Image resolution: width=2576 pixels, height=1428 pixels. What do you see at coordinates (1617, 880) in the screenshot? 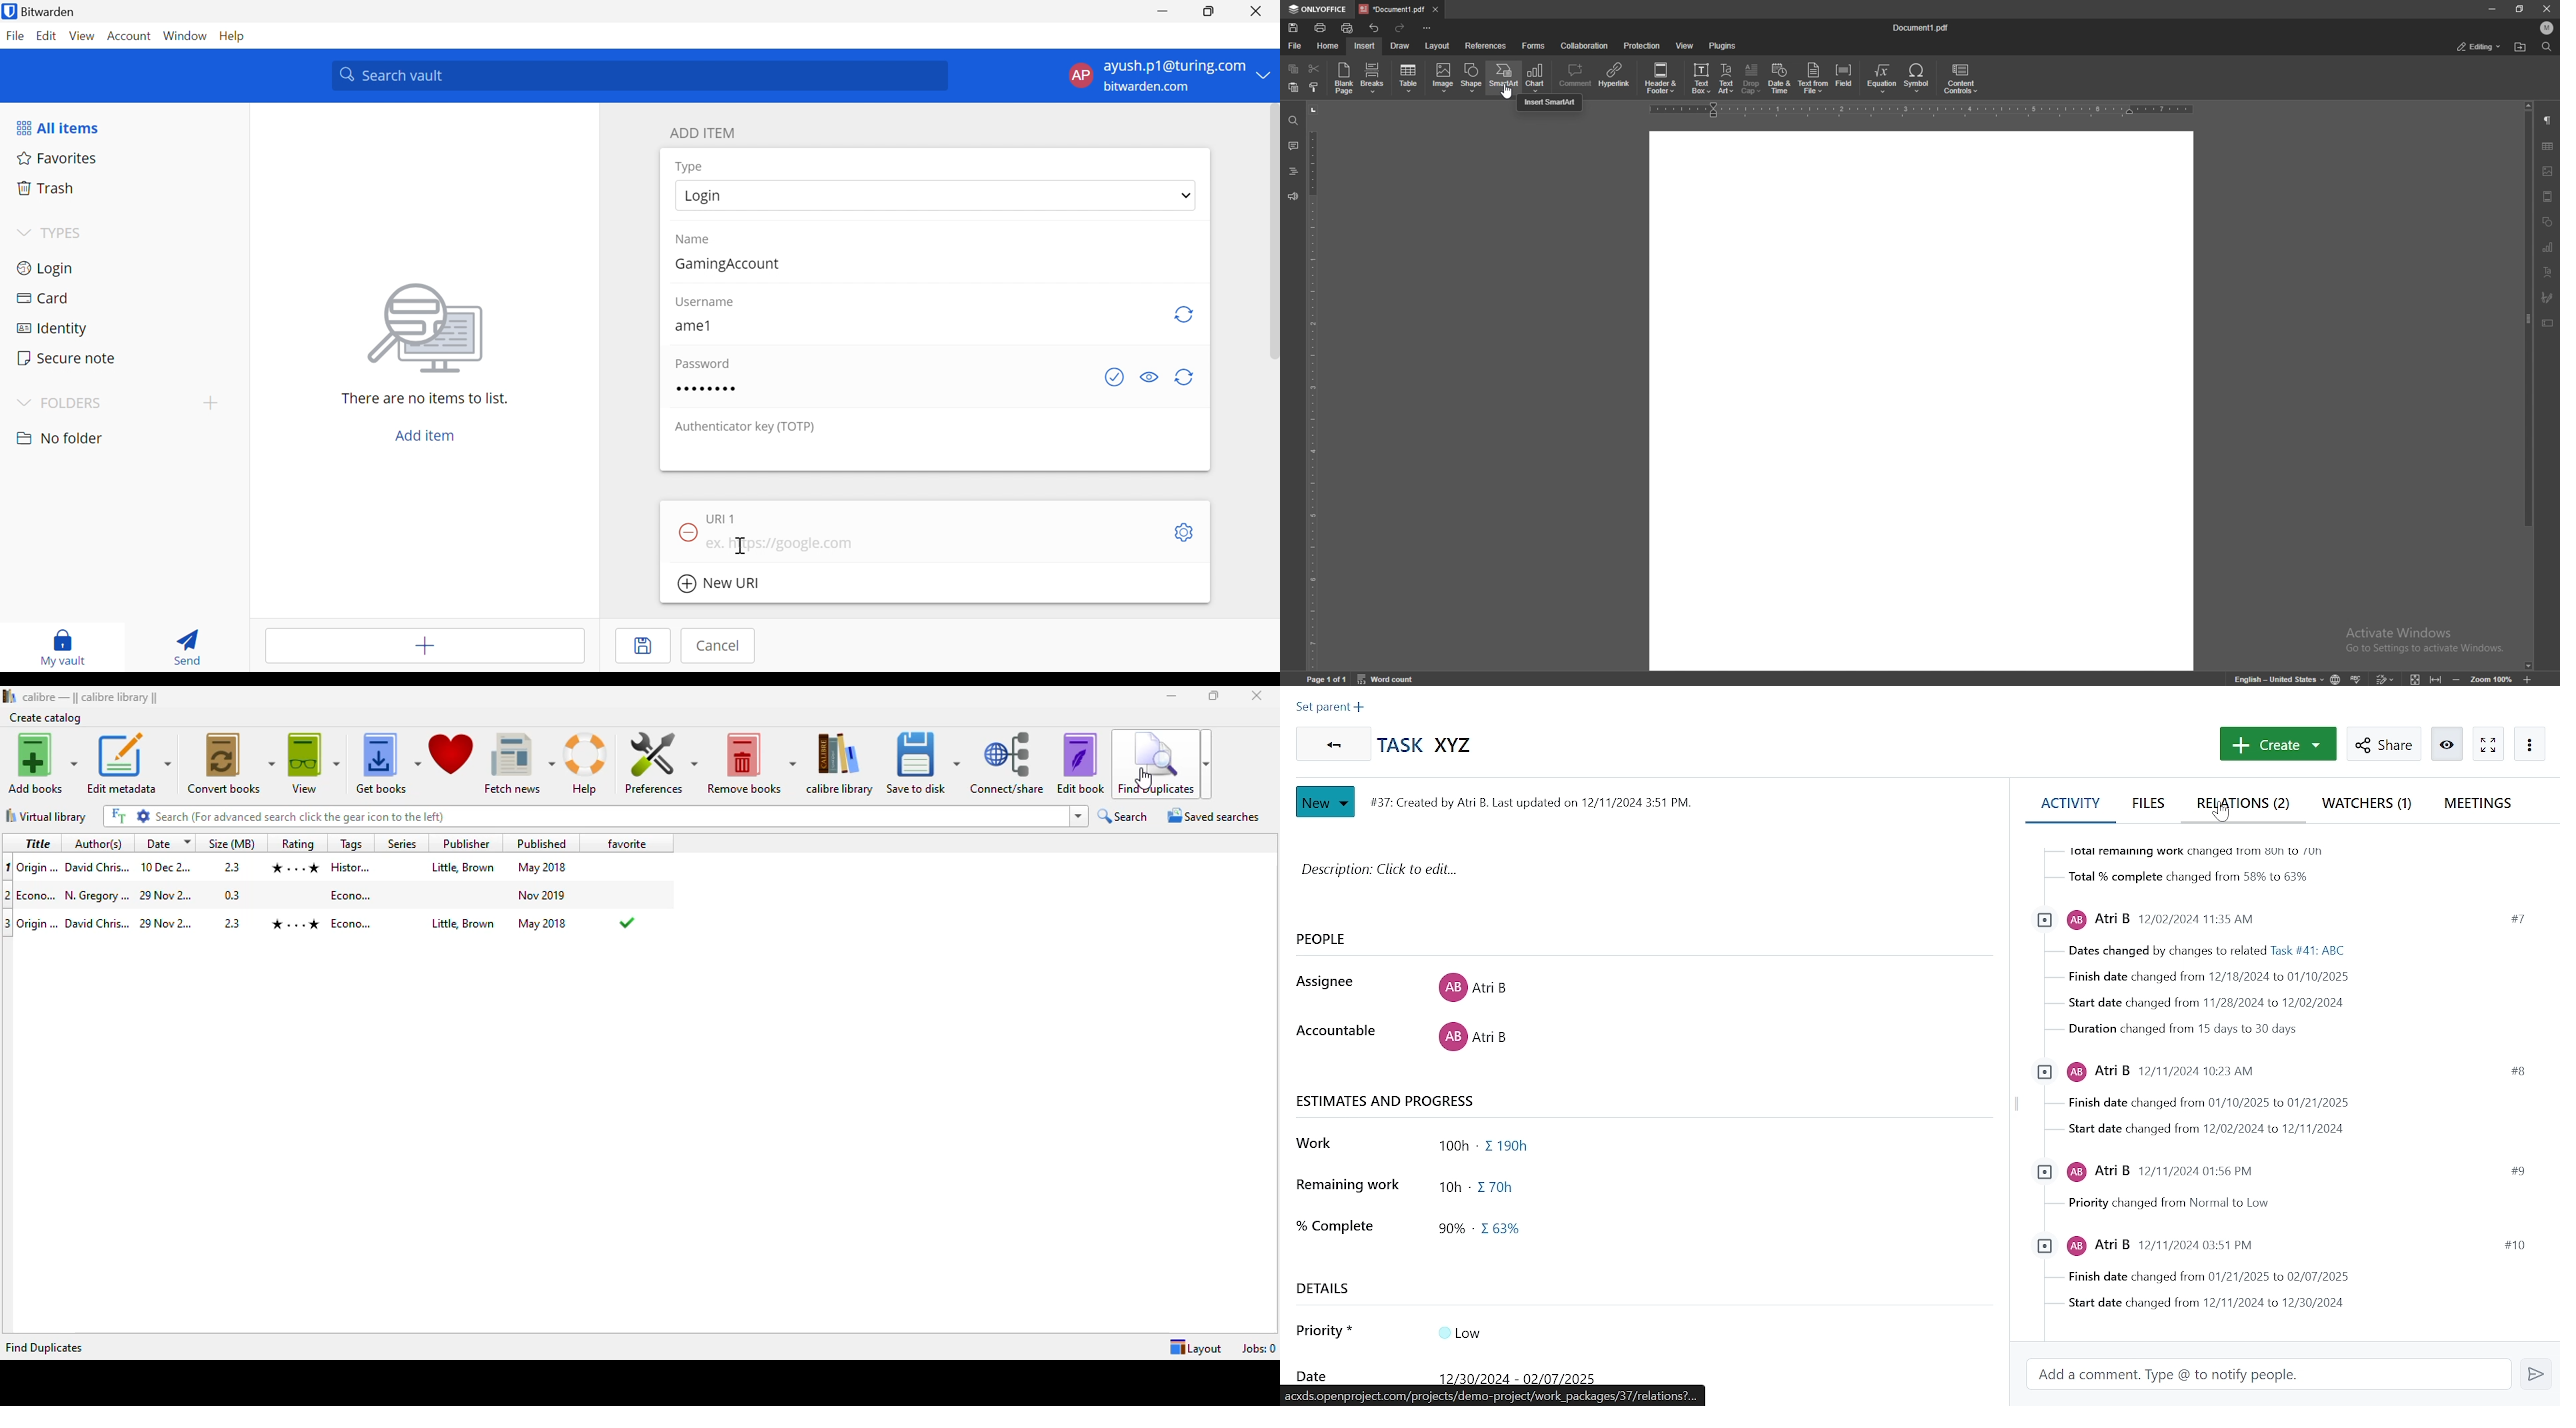
I see `space for adding description` at bounding box center [1617, 880].